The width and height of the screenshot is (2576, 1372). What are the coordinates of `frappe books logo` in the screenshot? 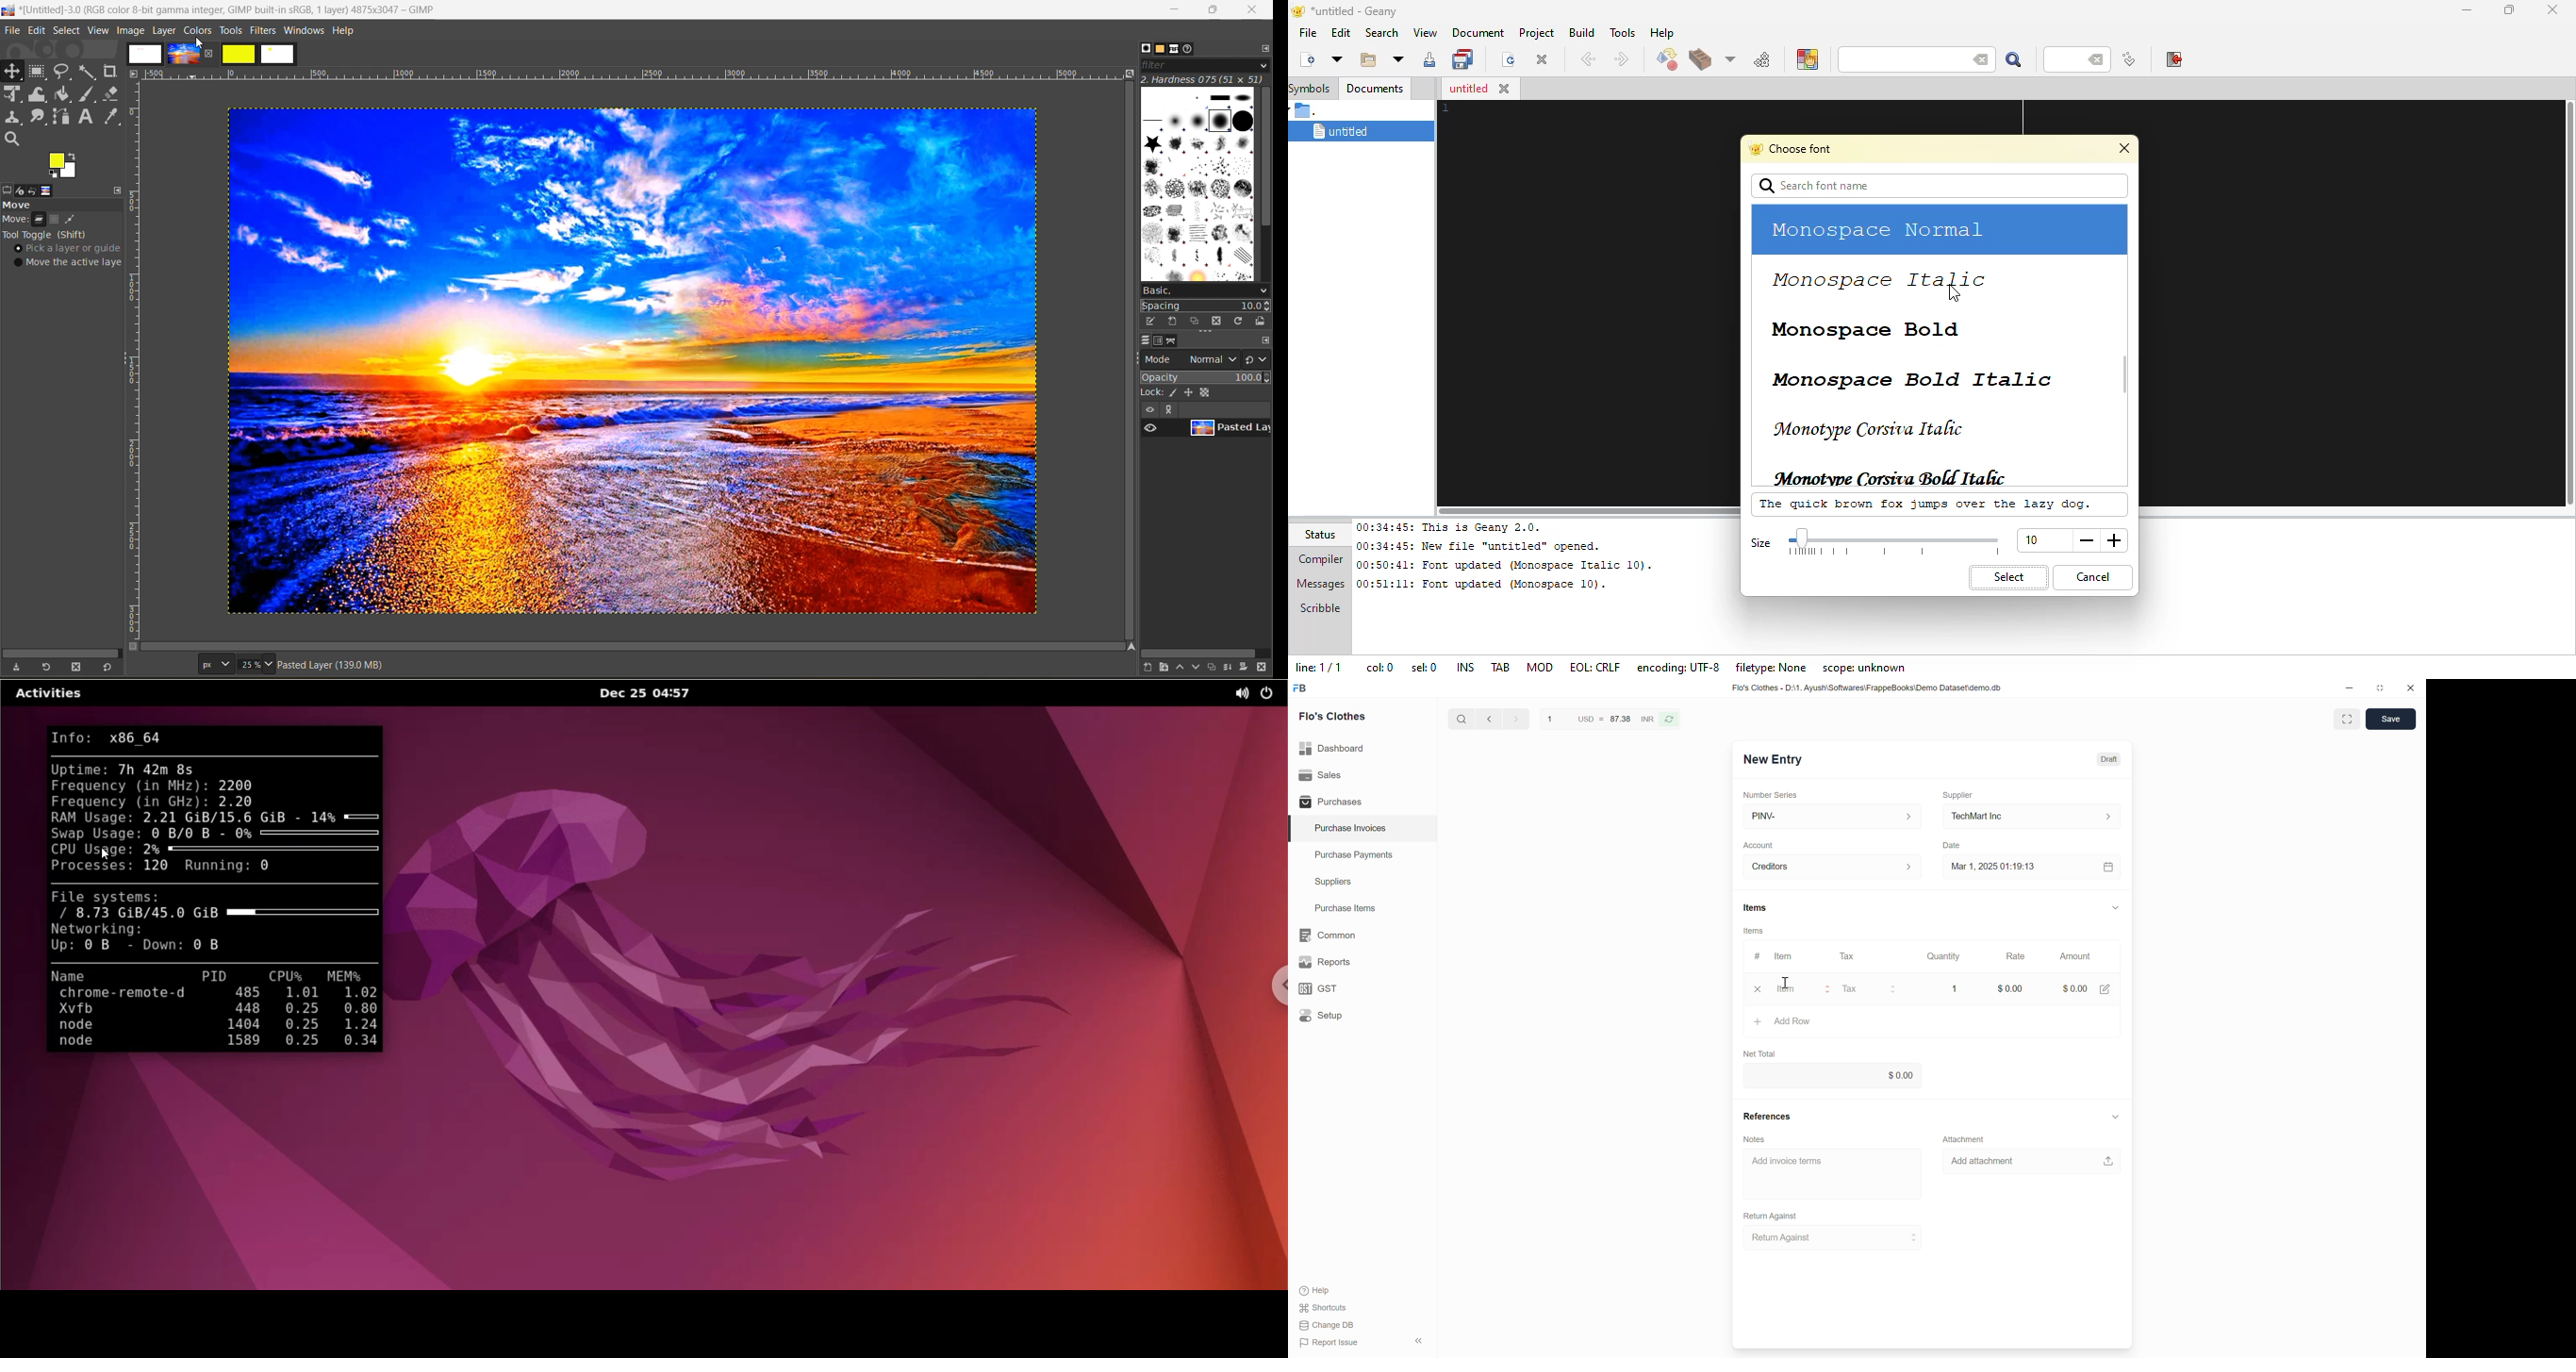 It's located at (1301, 688).